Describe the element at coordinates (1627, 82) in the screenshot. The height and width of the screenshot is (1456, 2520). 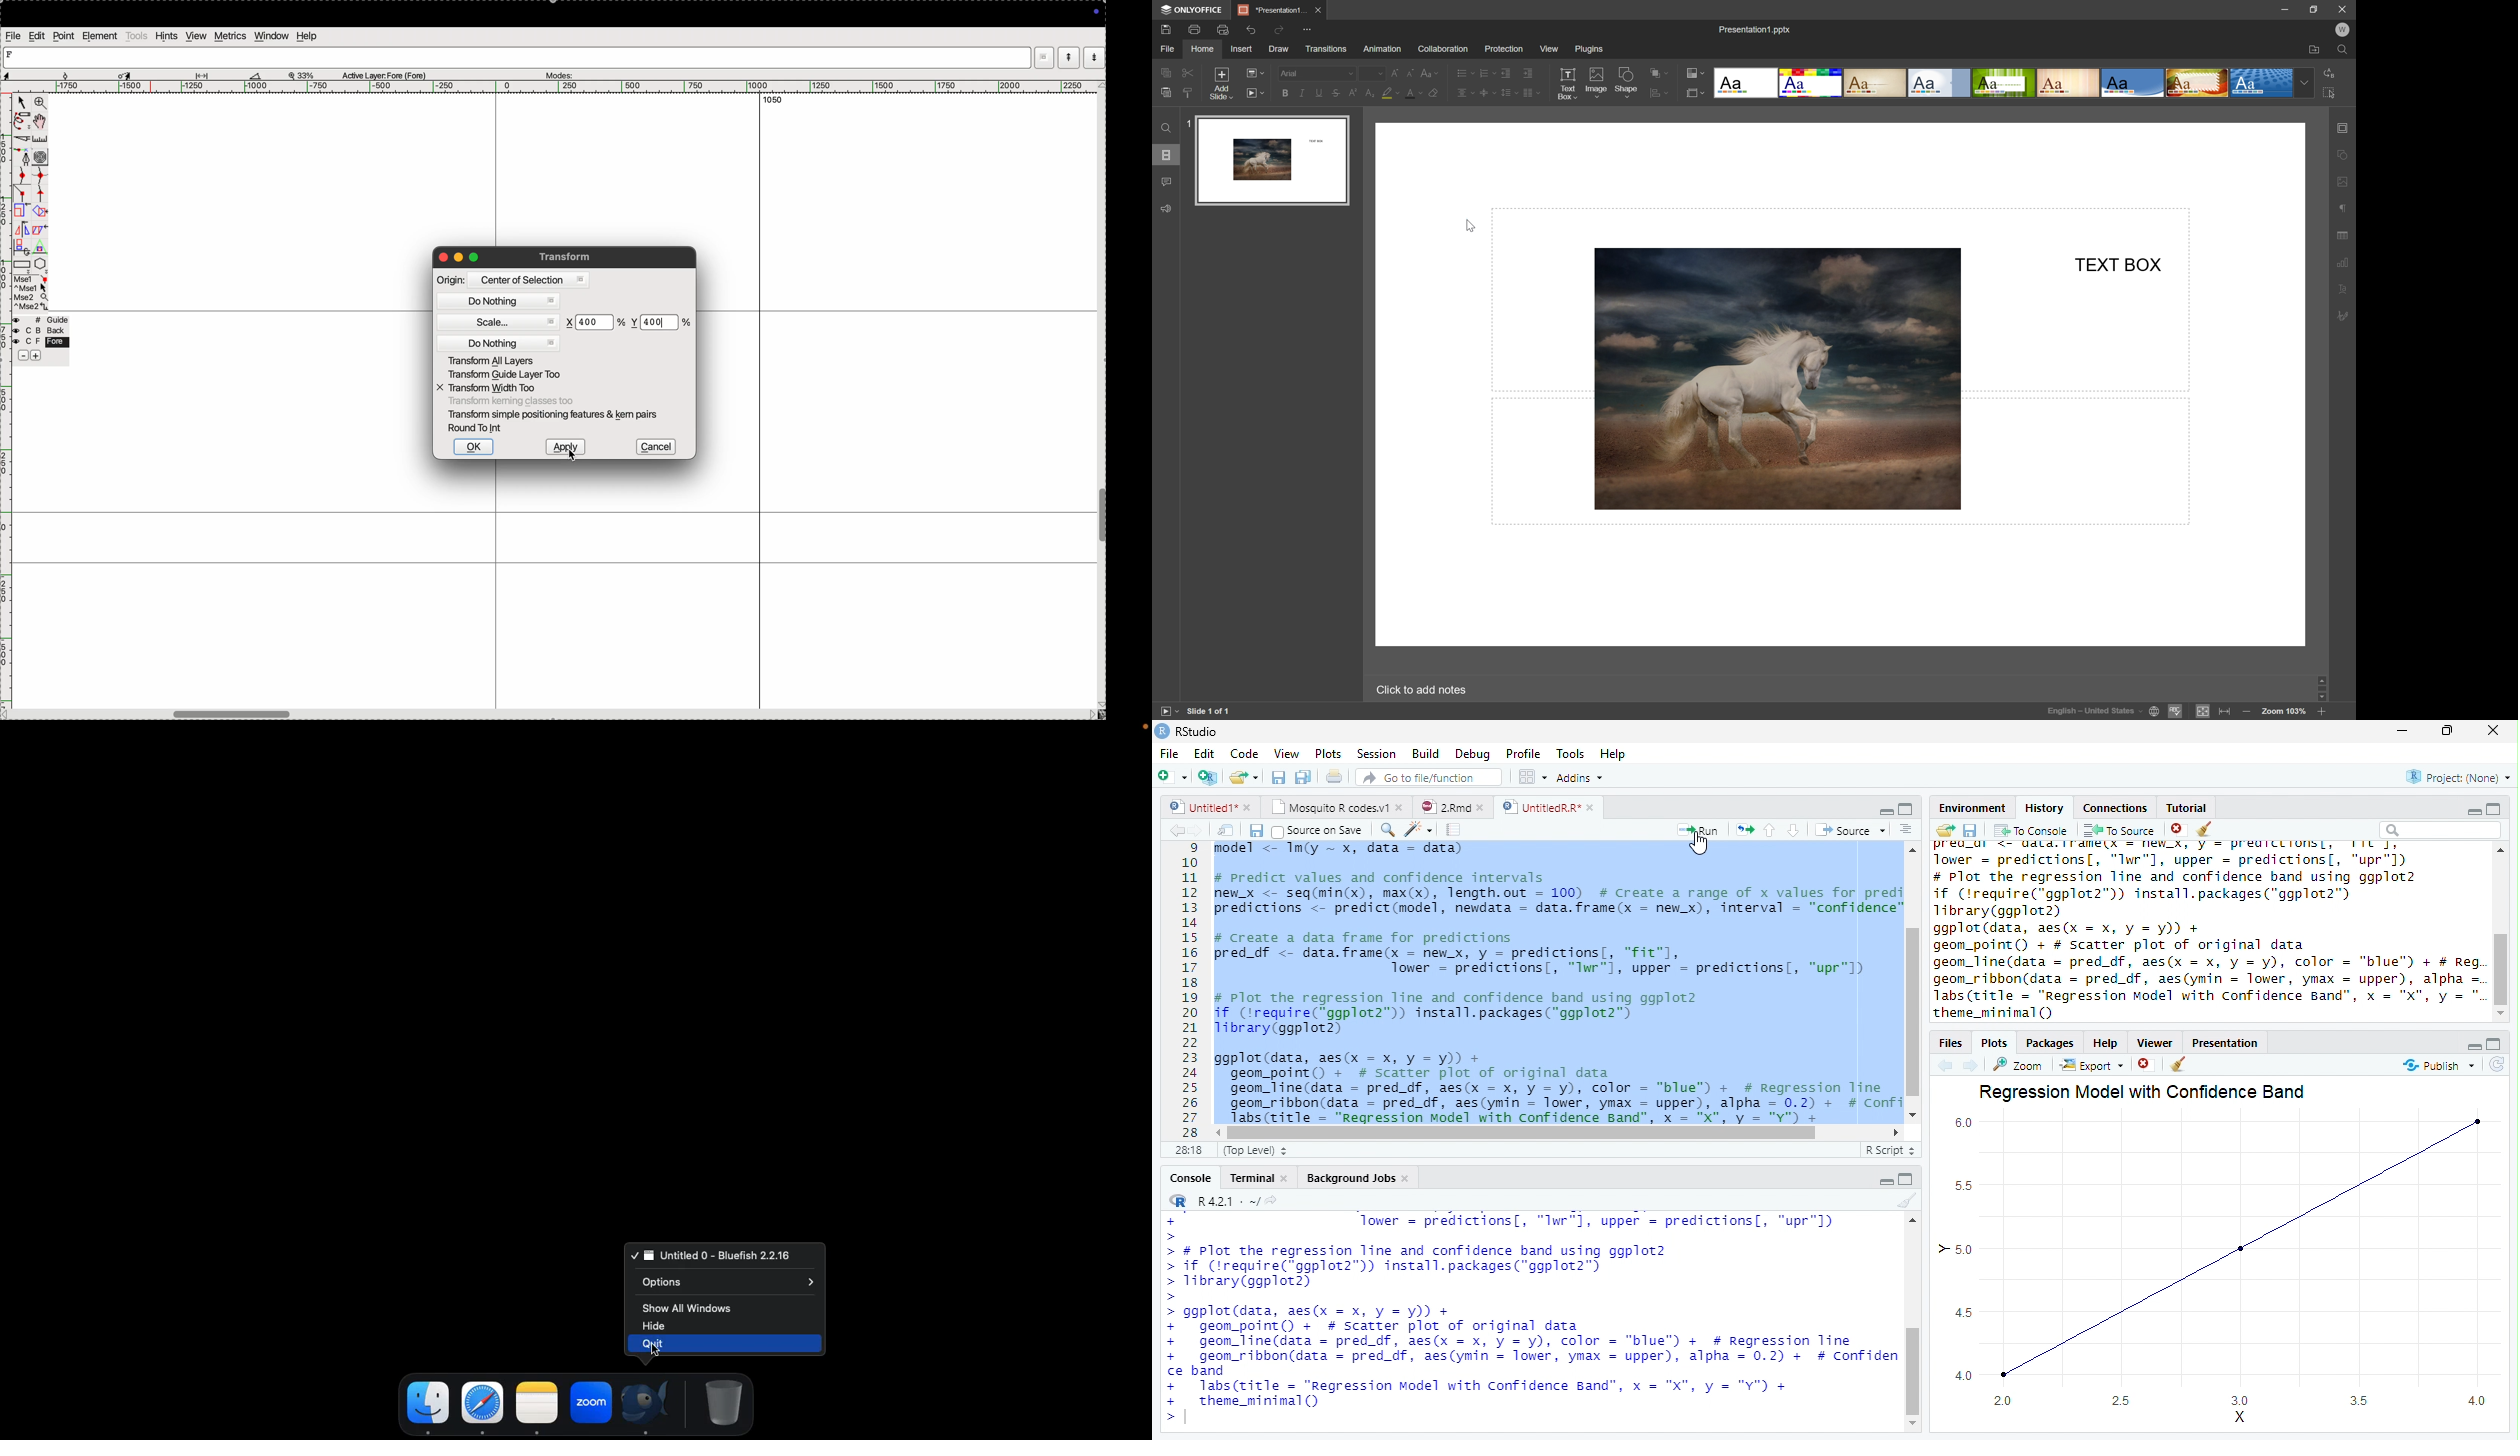
I see `shape` at that location.